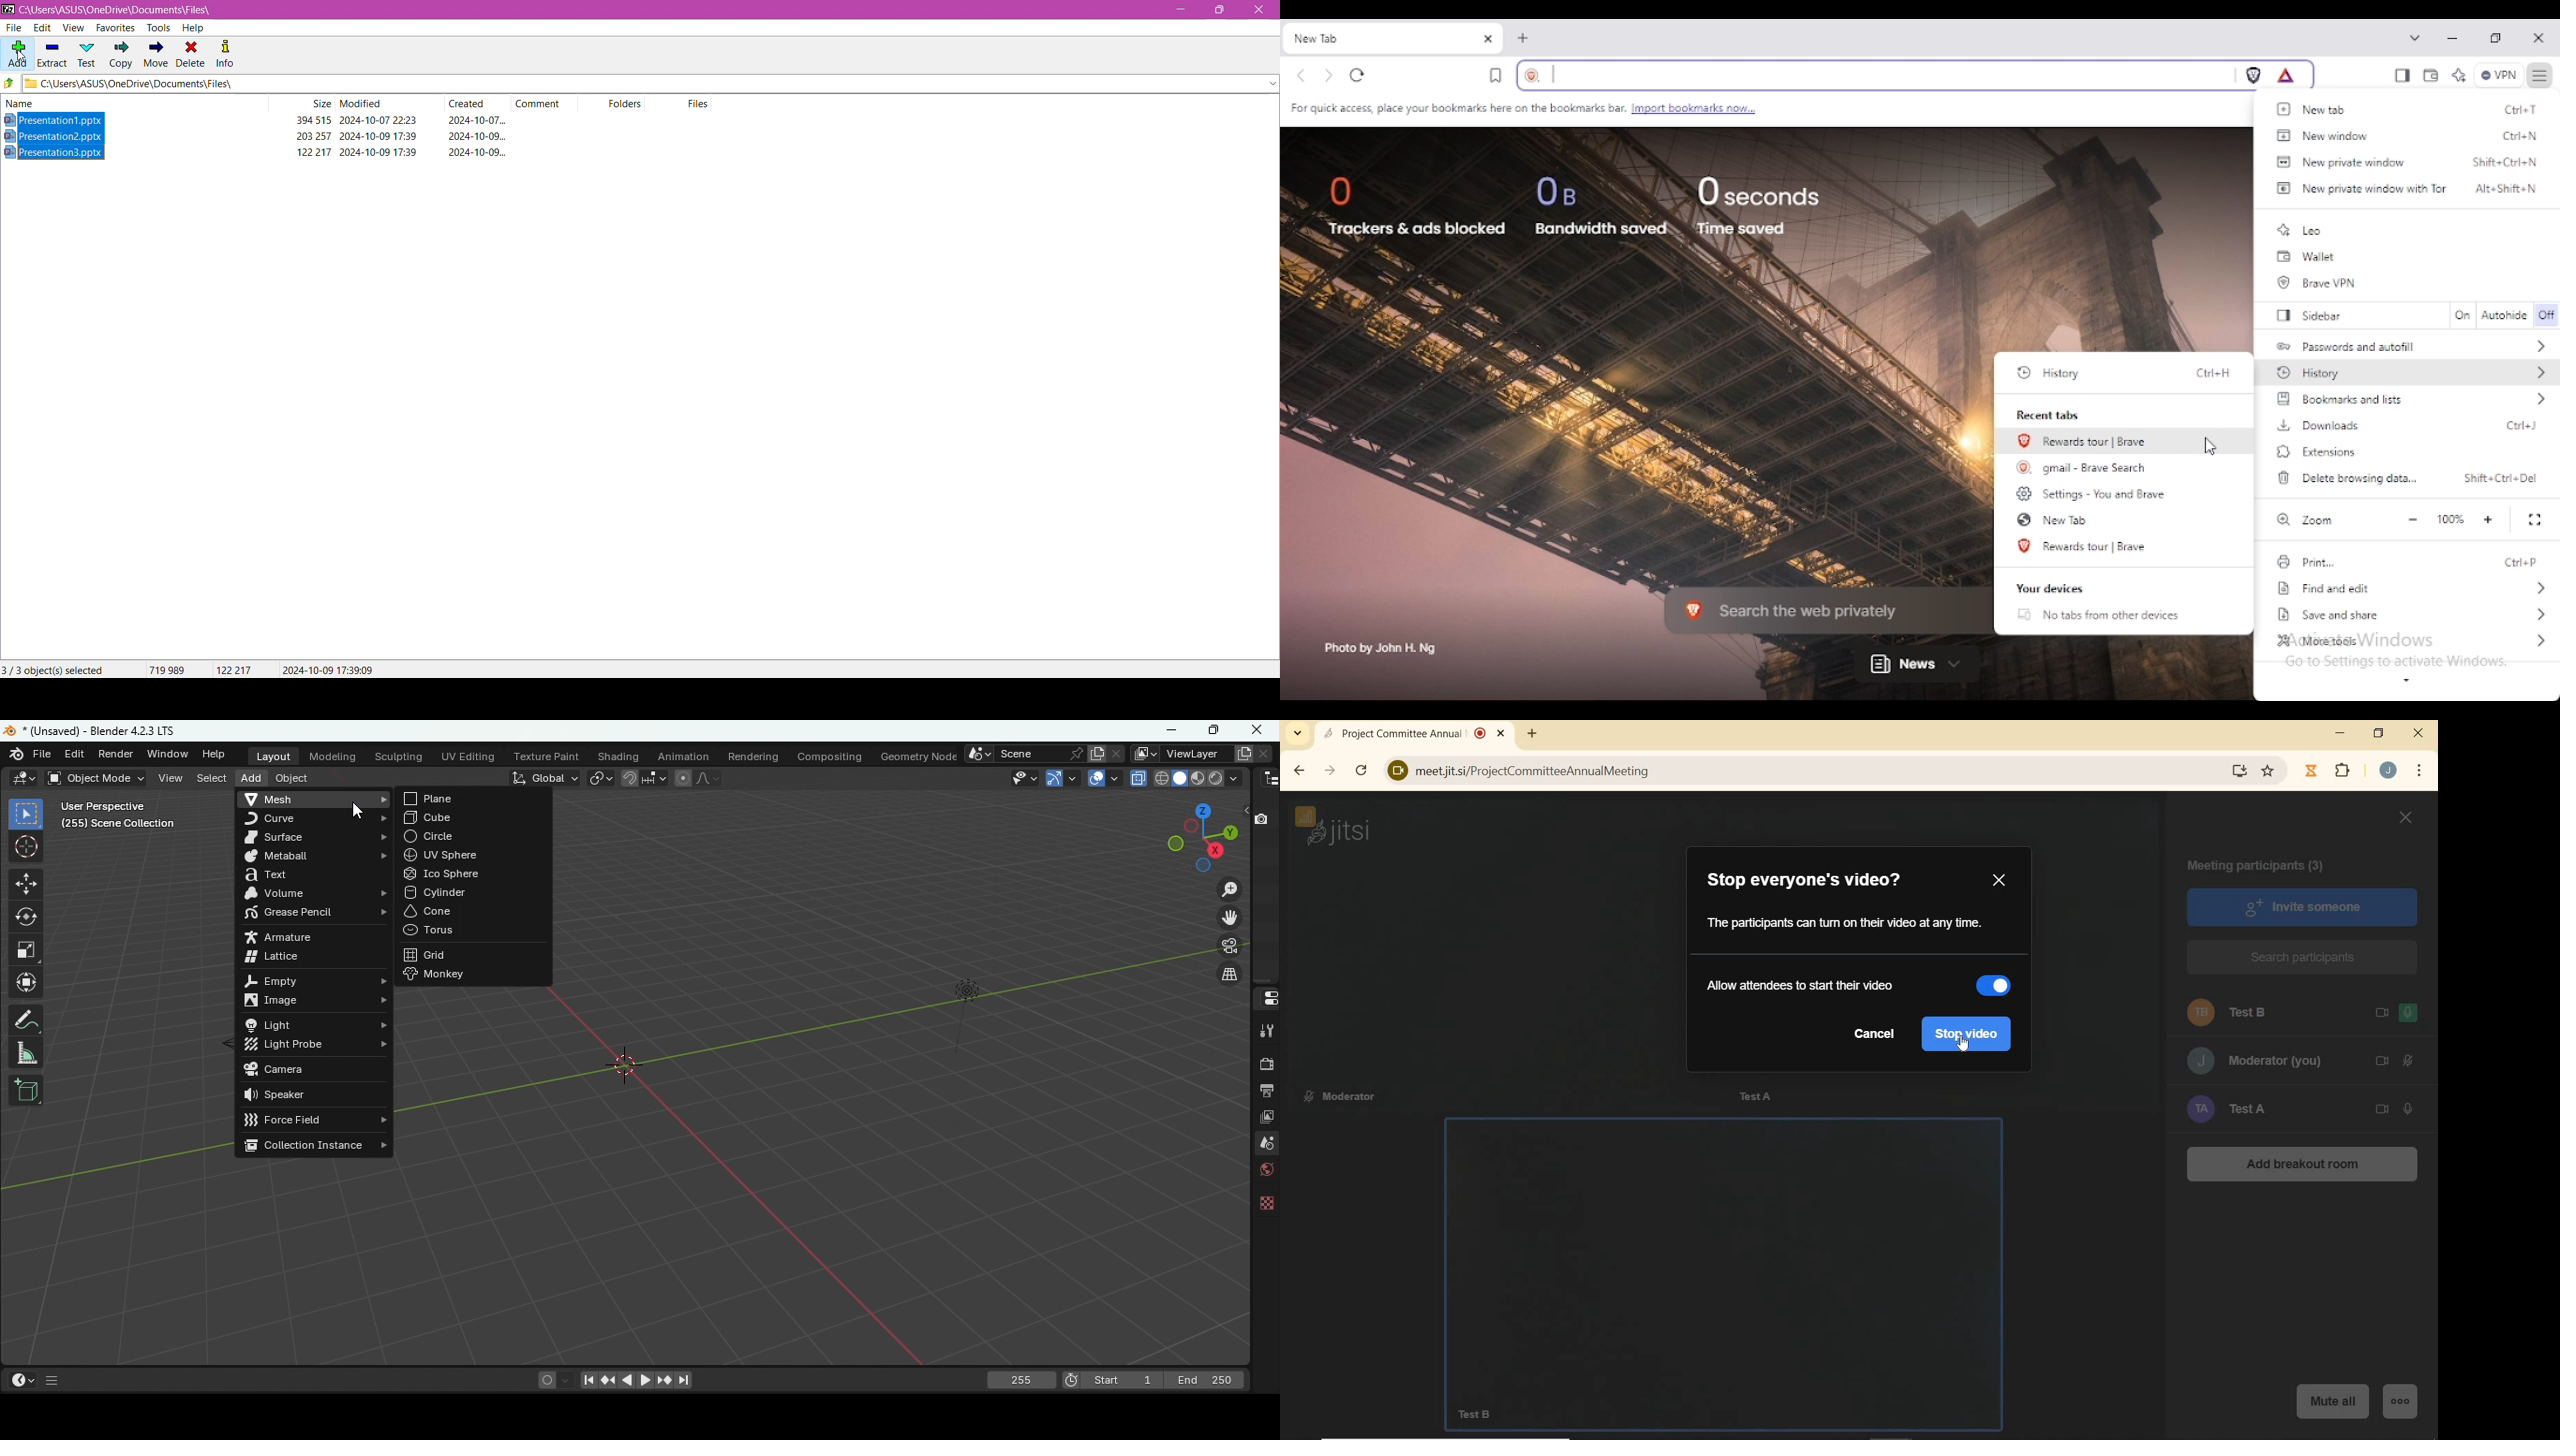 The height and width of the screenshot is (1456, 2576). Describe the element at coordinates (320, 104) in the screenshot. I see `Size` at that location.